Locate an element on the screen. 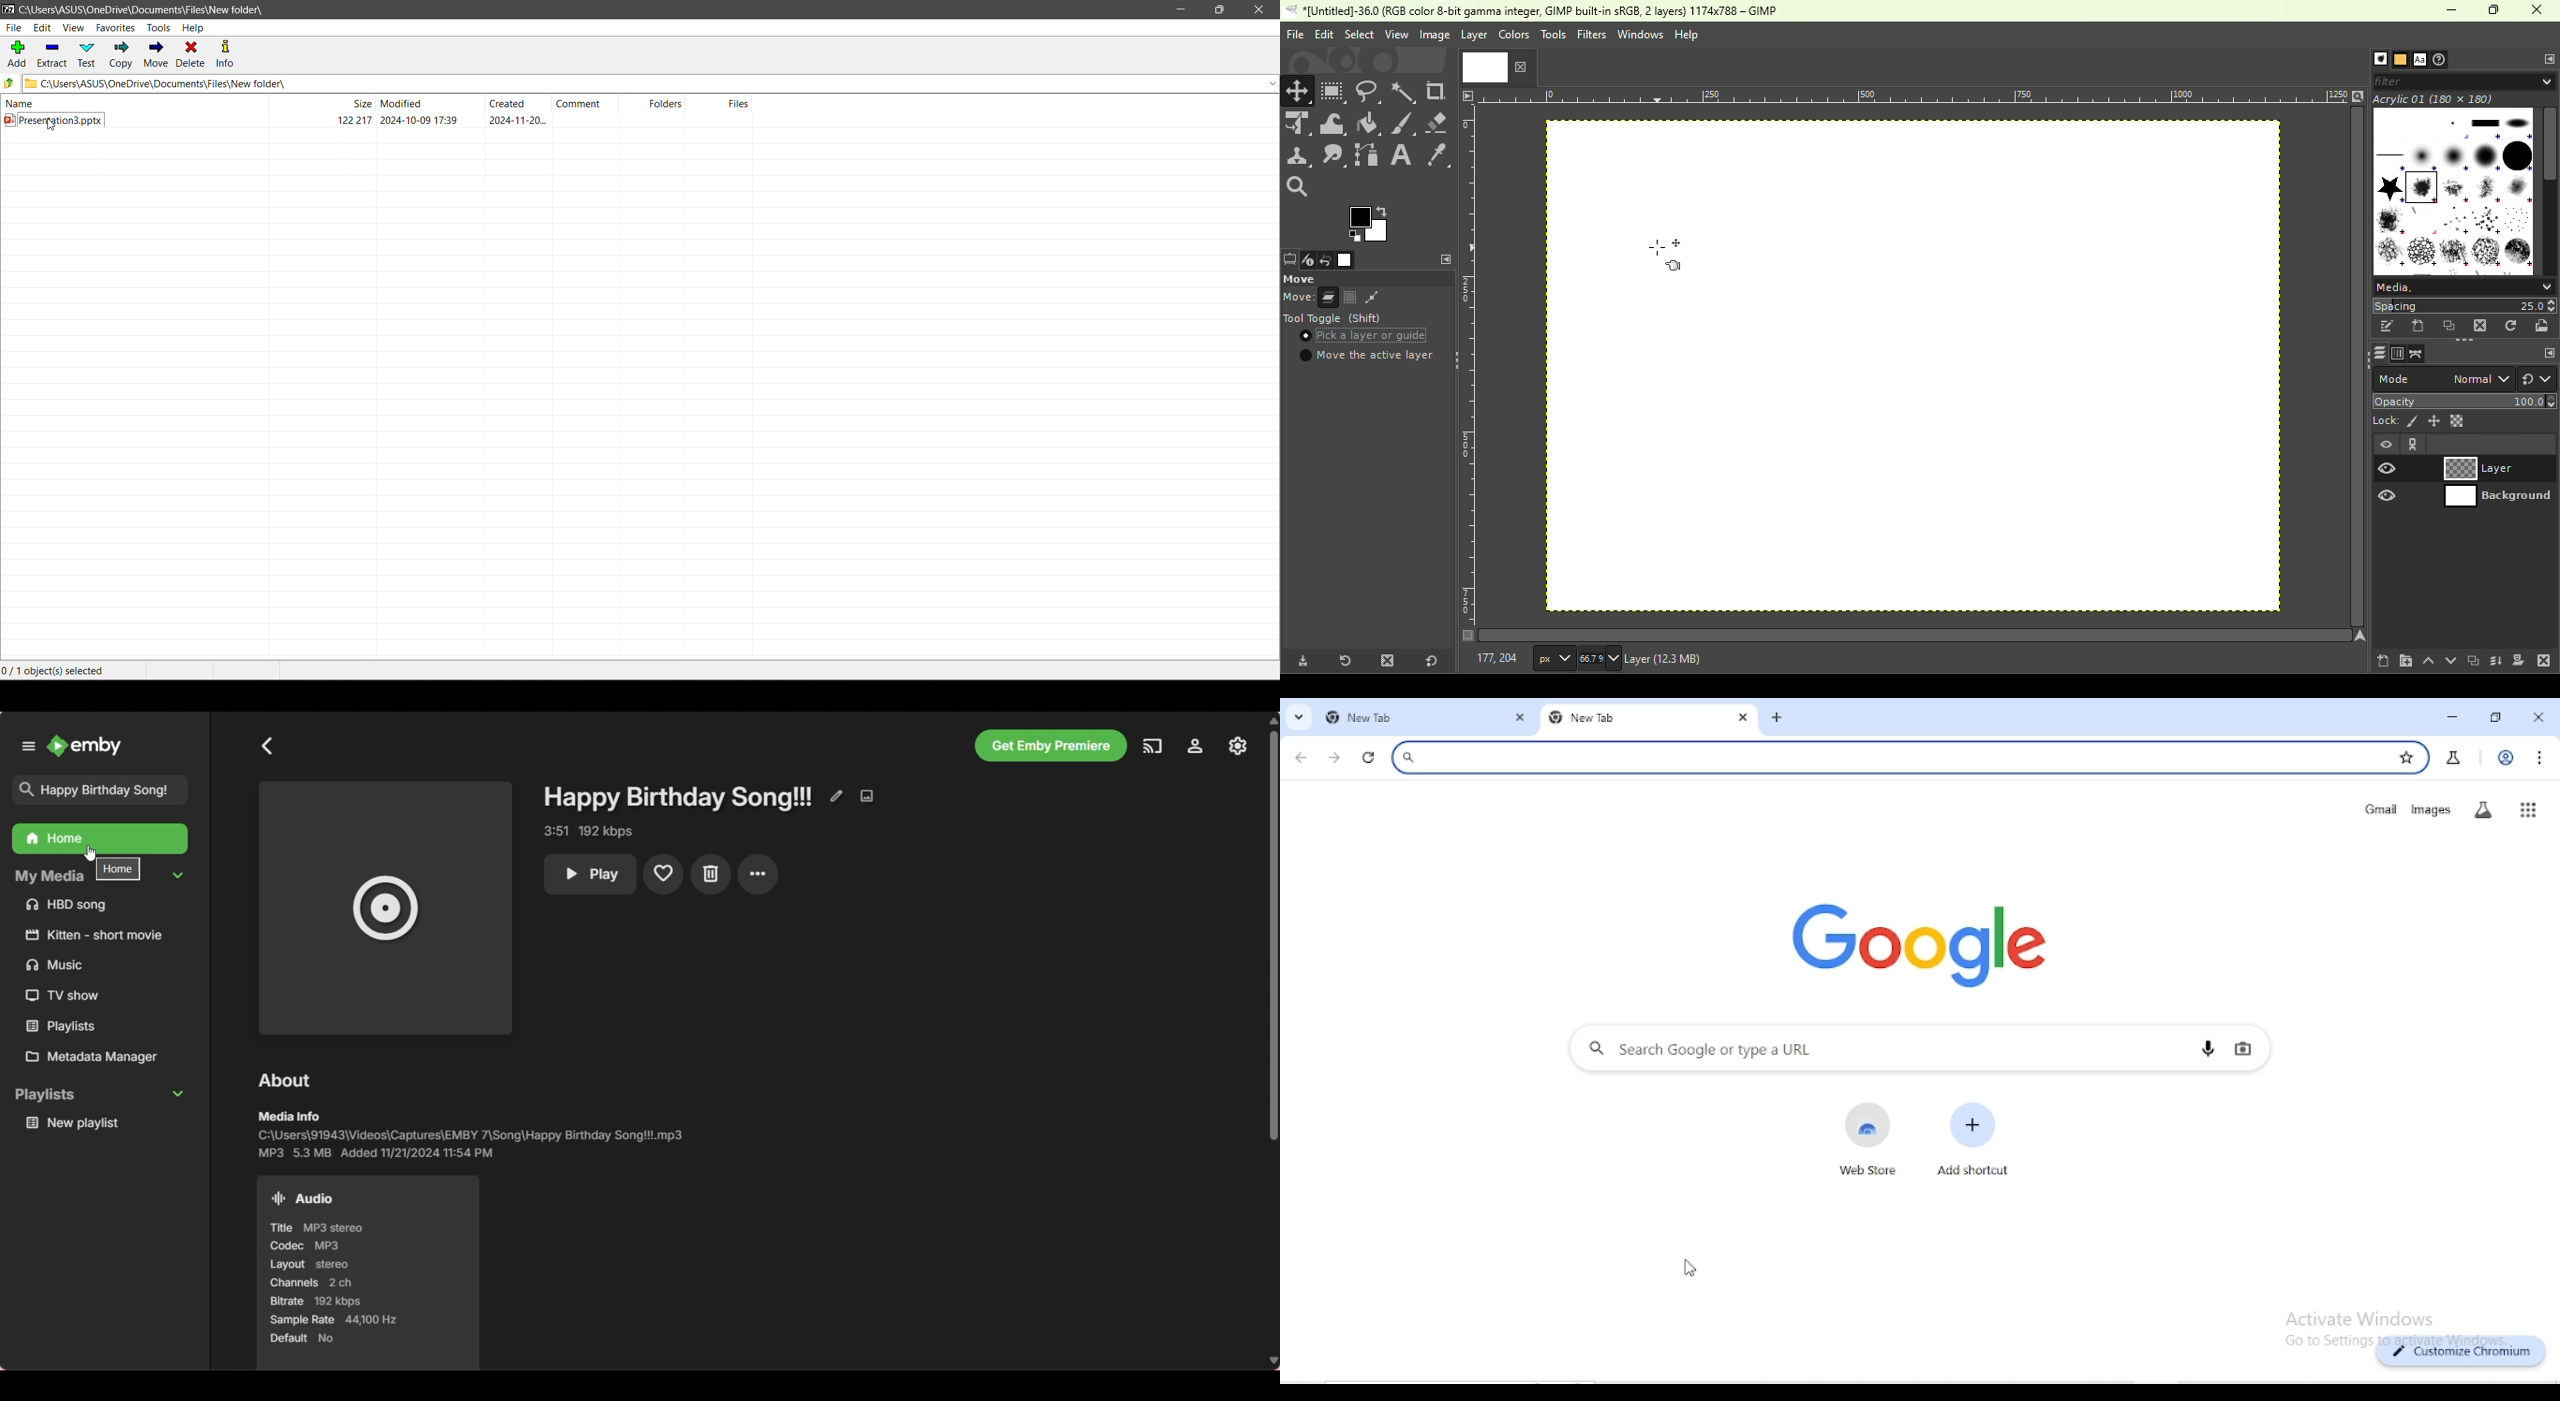 This screenshot has width=2576, height=1428. images is located at coordinates (2430, 810).